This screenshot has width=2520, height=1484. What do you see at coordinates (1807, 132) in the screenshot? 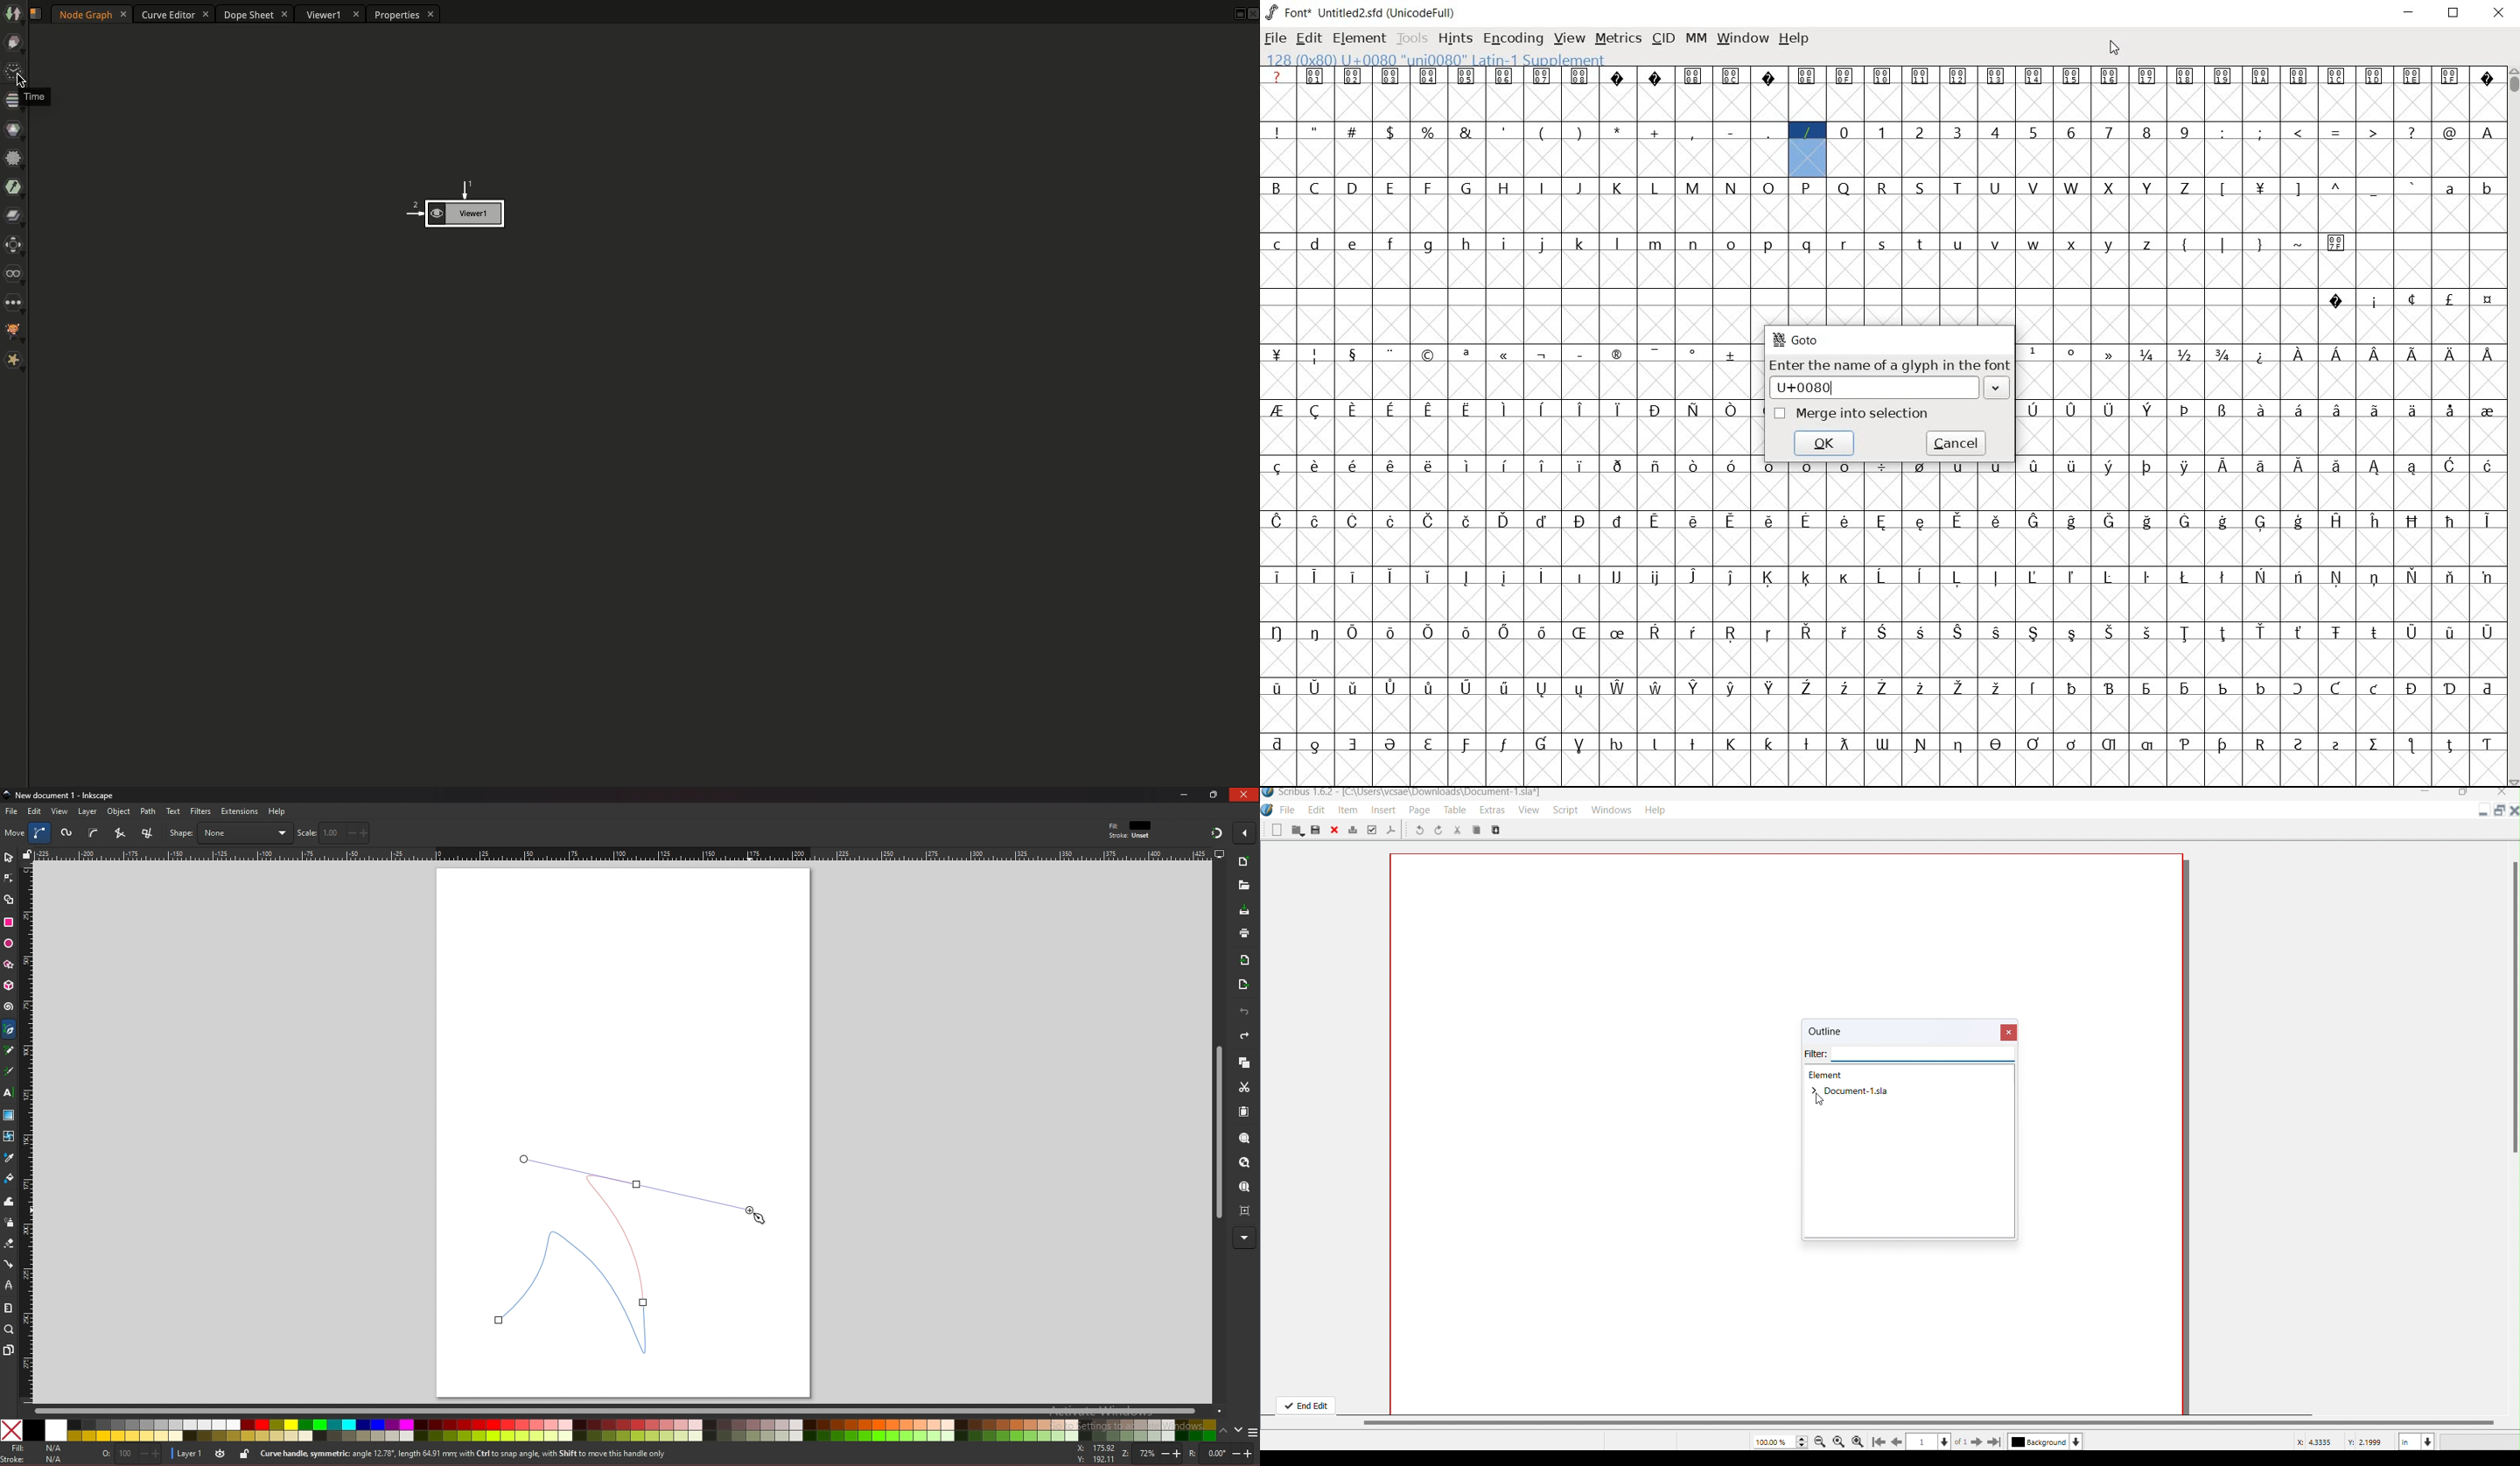
I see `glyph` at bounding box center [1807, 132].